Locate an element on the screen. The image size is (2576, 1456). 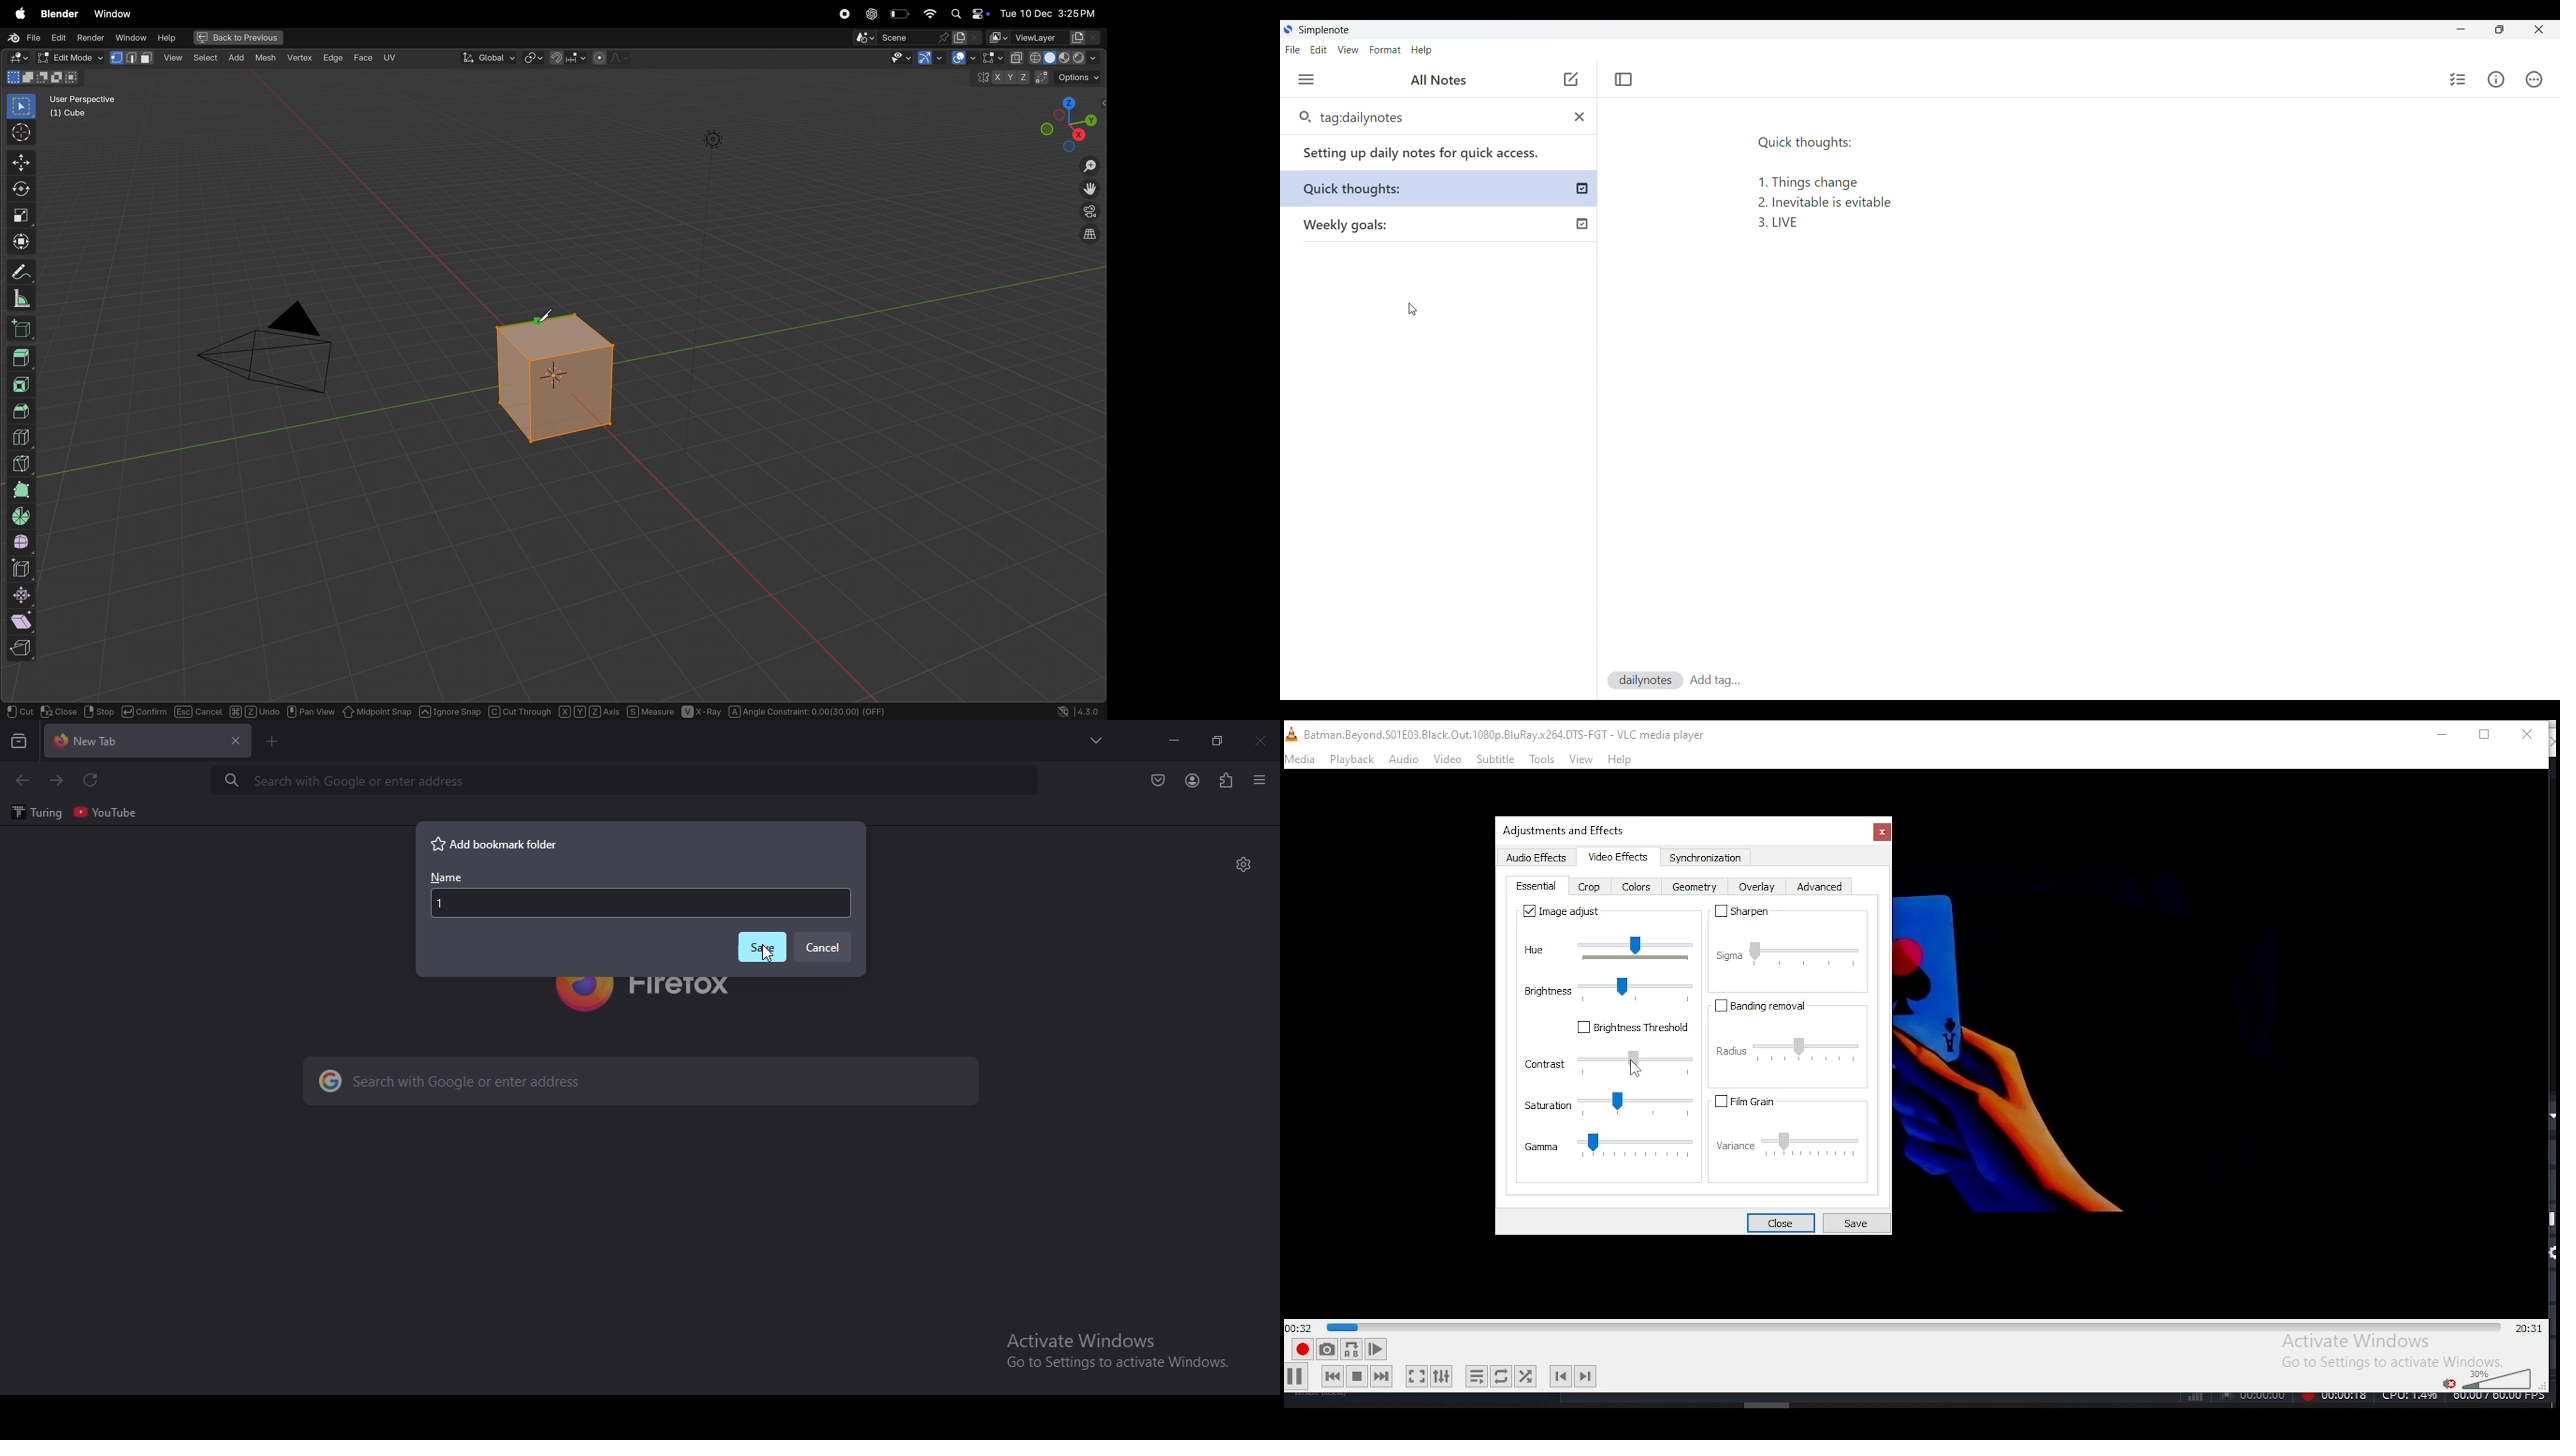
essential is located at coordinates (1538, 887).